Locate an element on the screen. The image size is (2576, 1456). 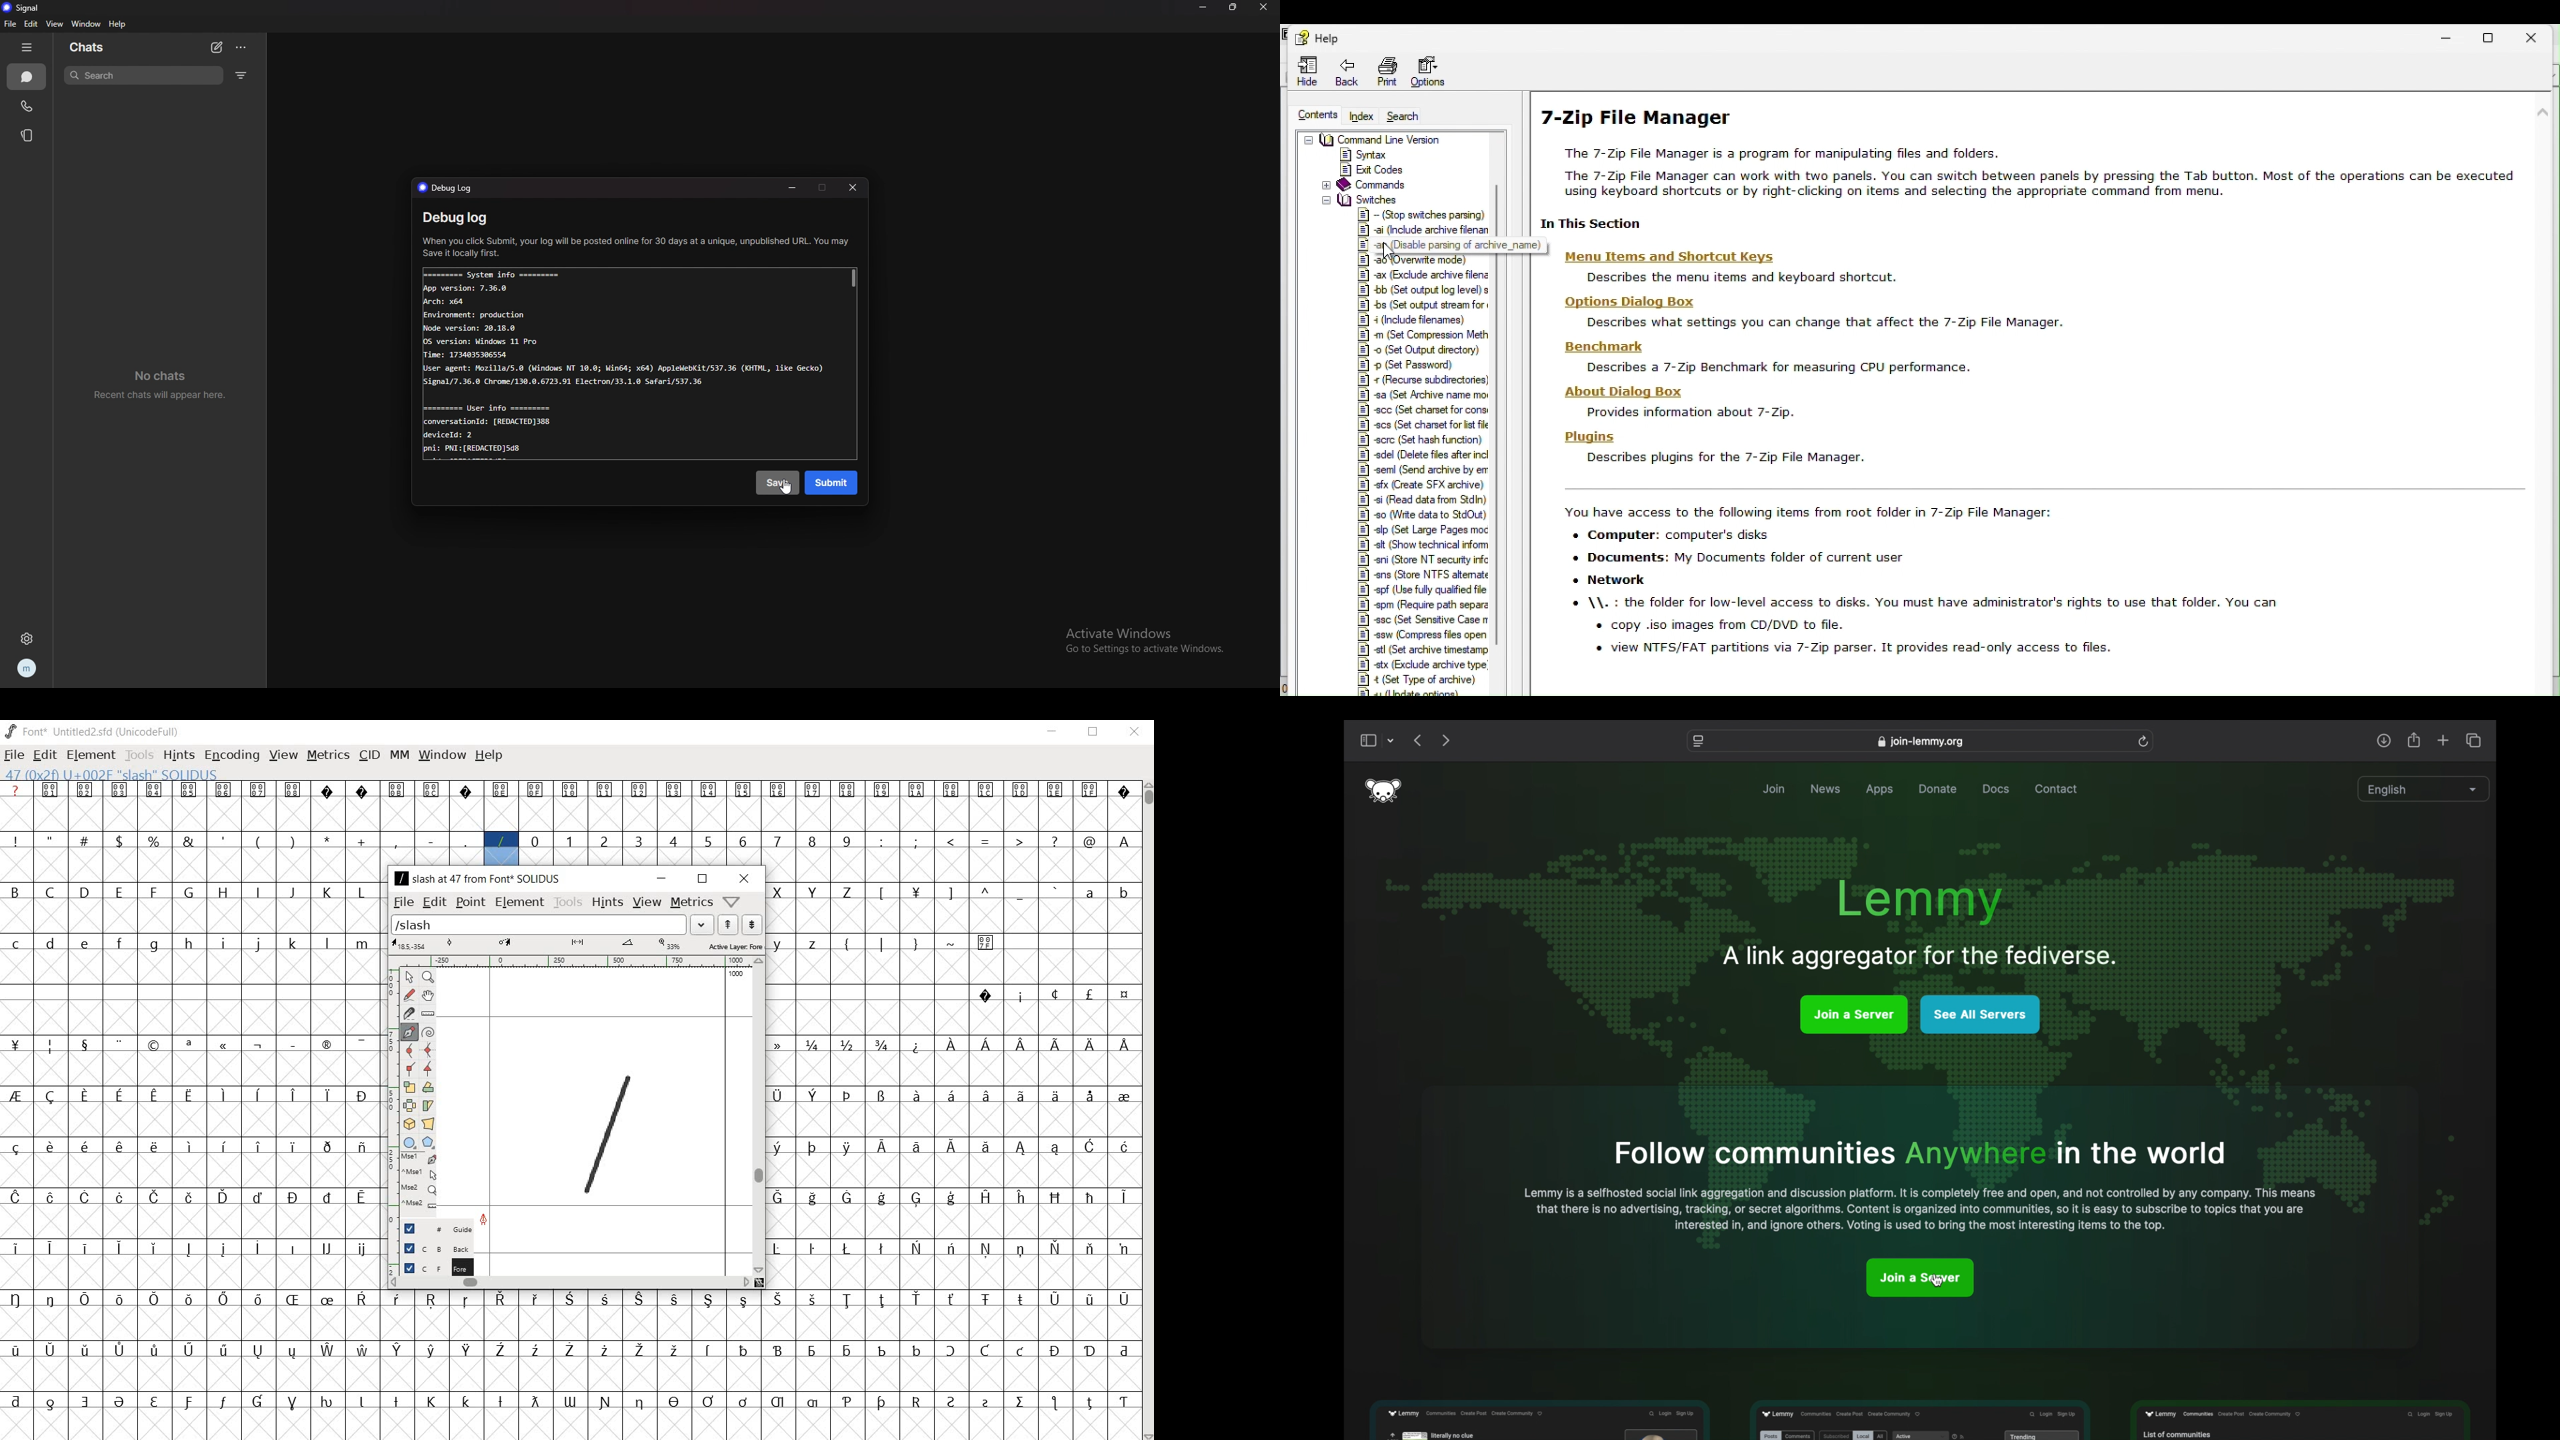
active layer is located at coordinates (579, 945).